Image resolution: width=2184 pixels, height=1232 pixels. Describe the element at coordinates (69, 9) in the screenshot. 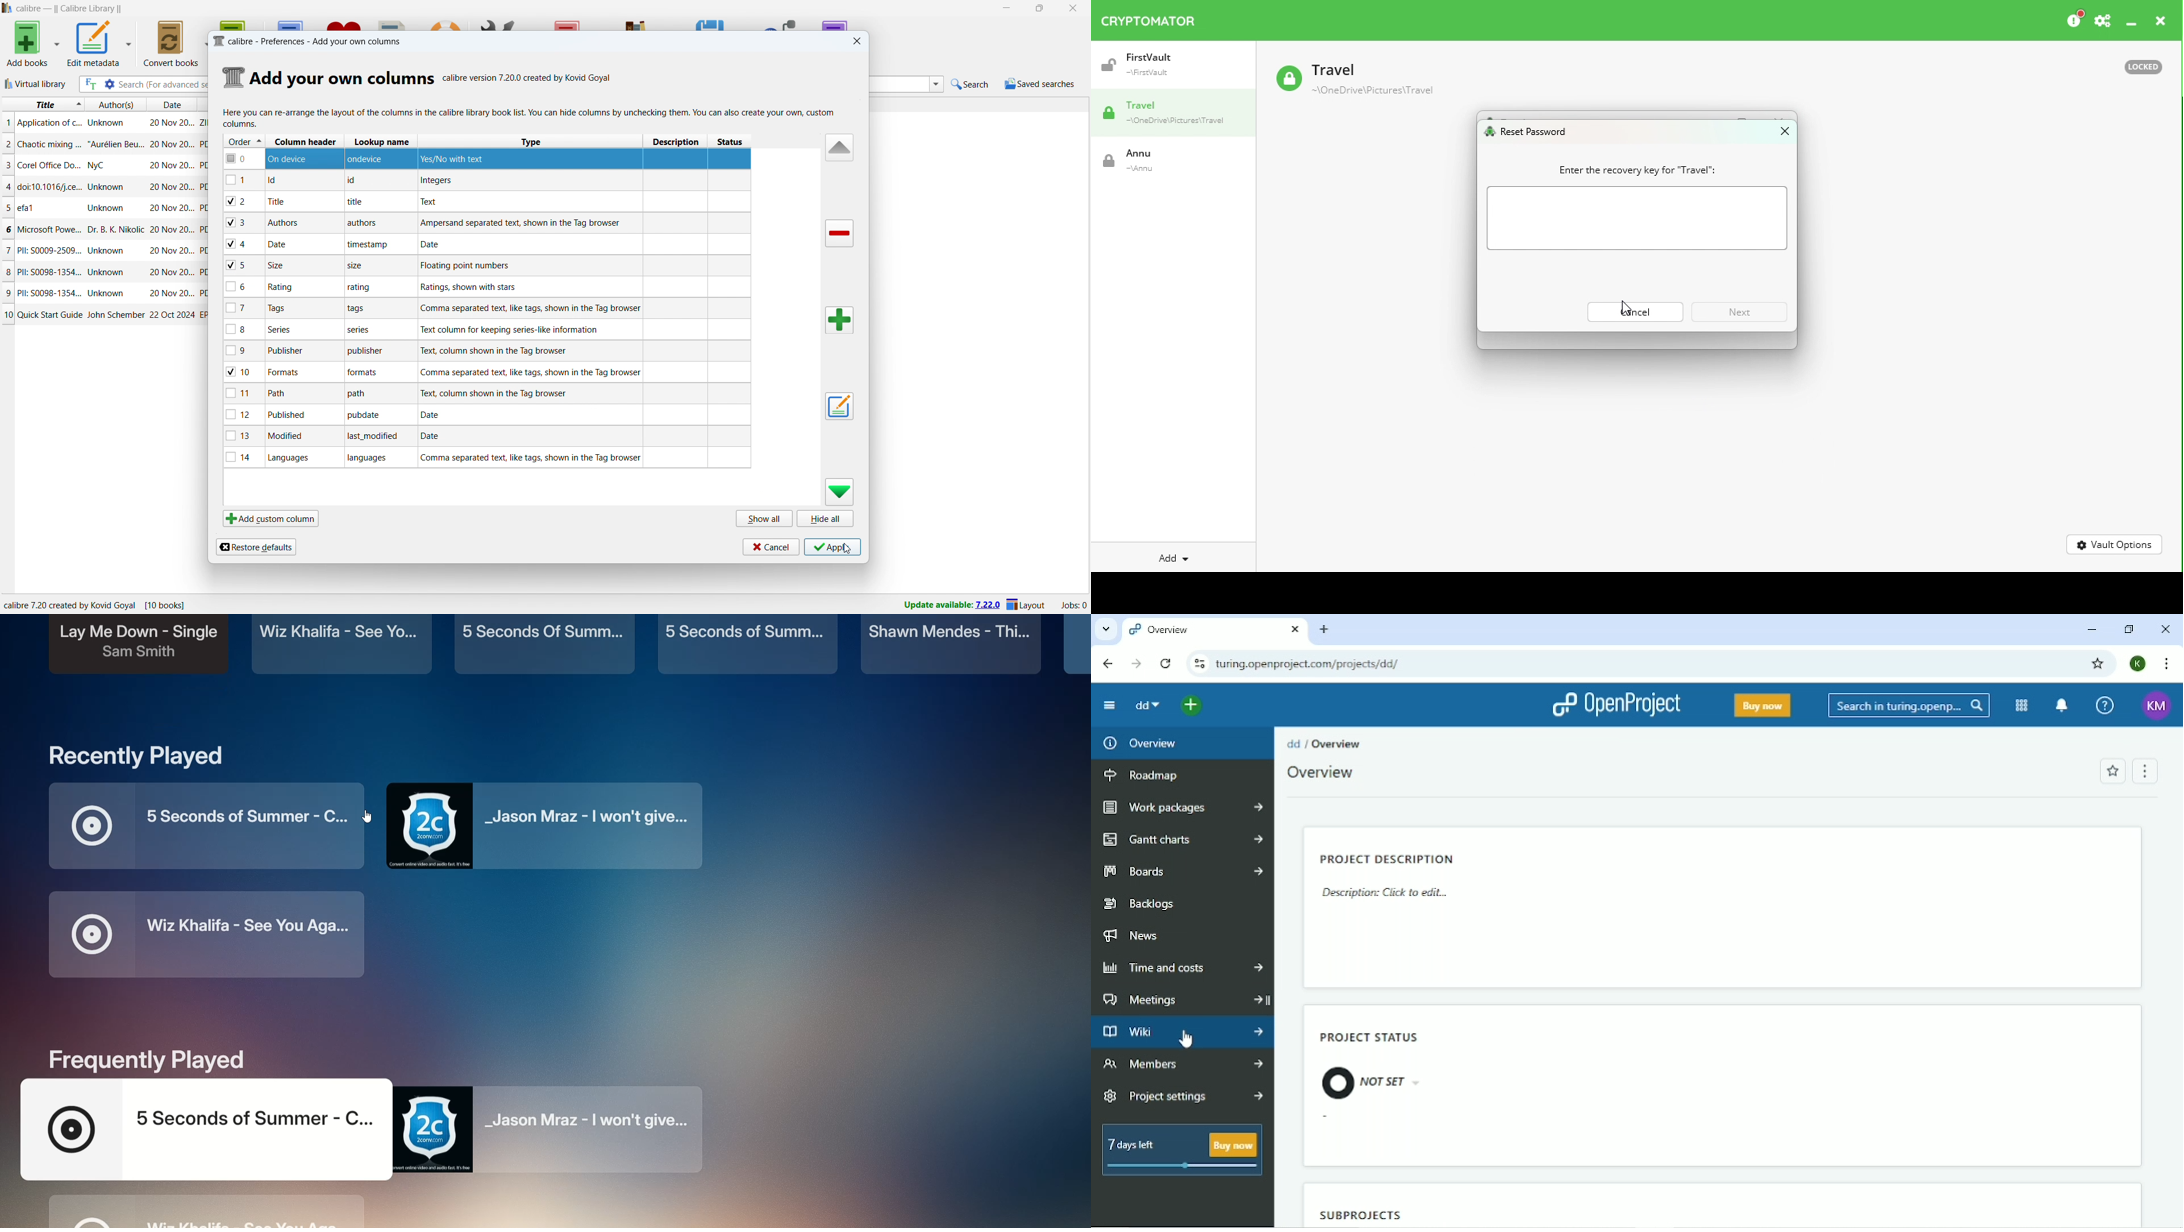

I see `title` at that location.